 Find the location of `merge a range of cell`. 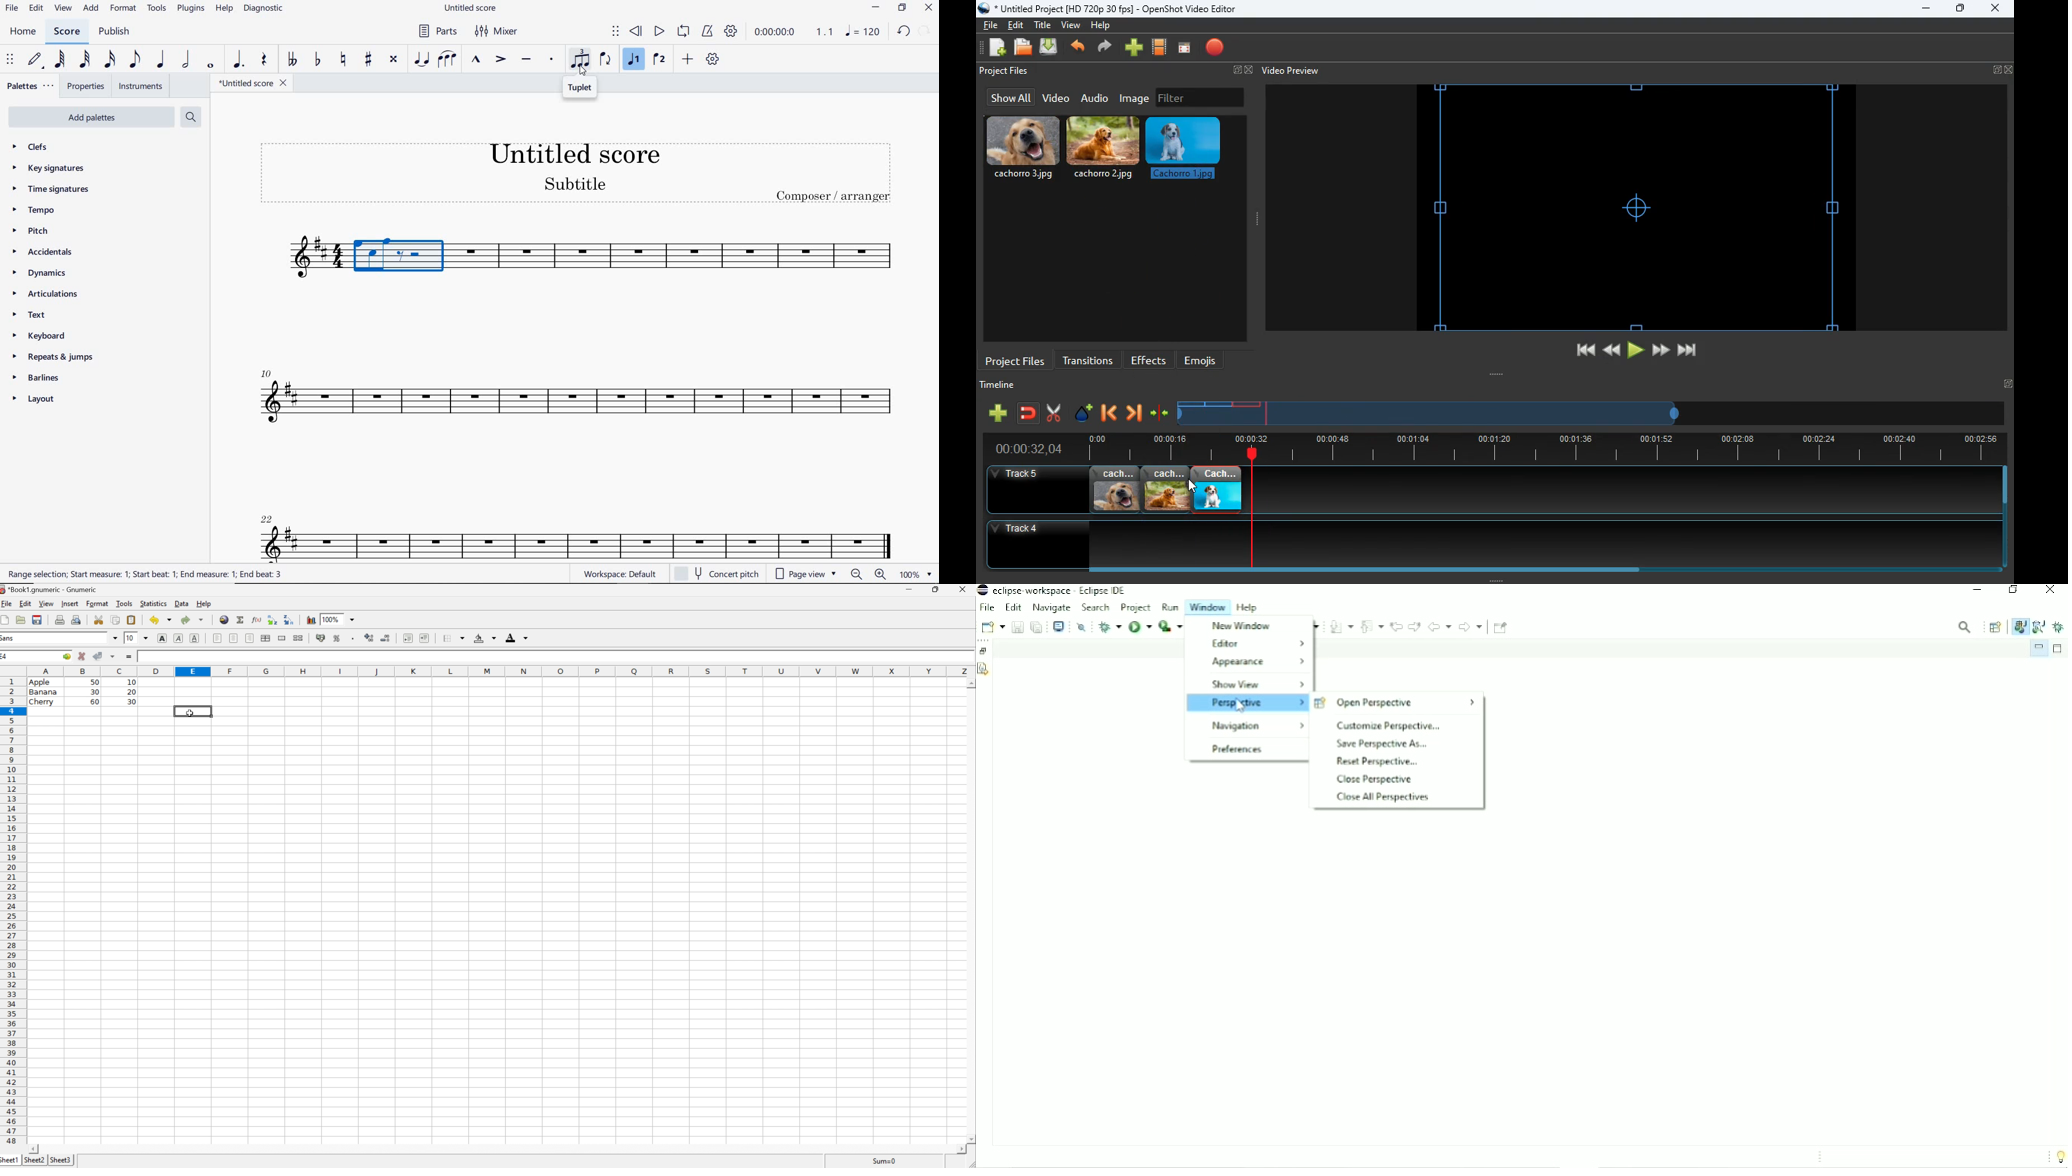

merge a range of cell is located at coordinates (282, 637).